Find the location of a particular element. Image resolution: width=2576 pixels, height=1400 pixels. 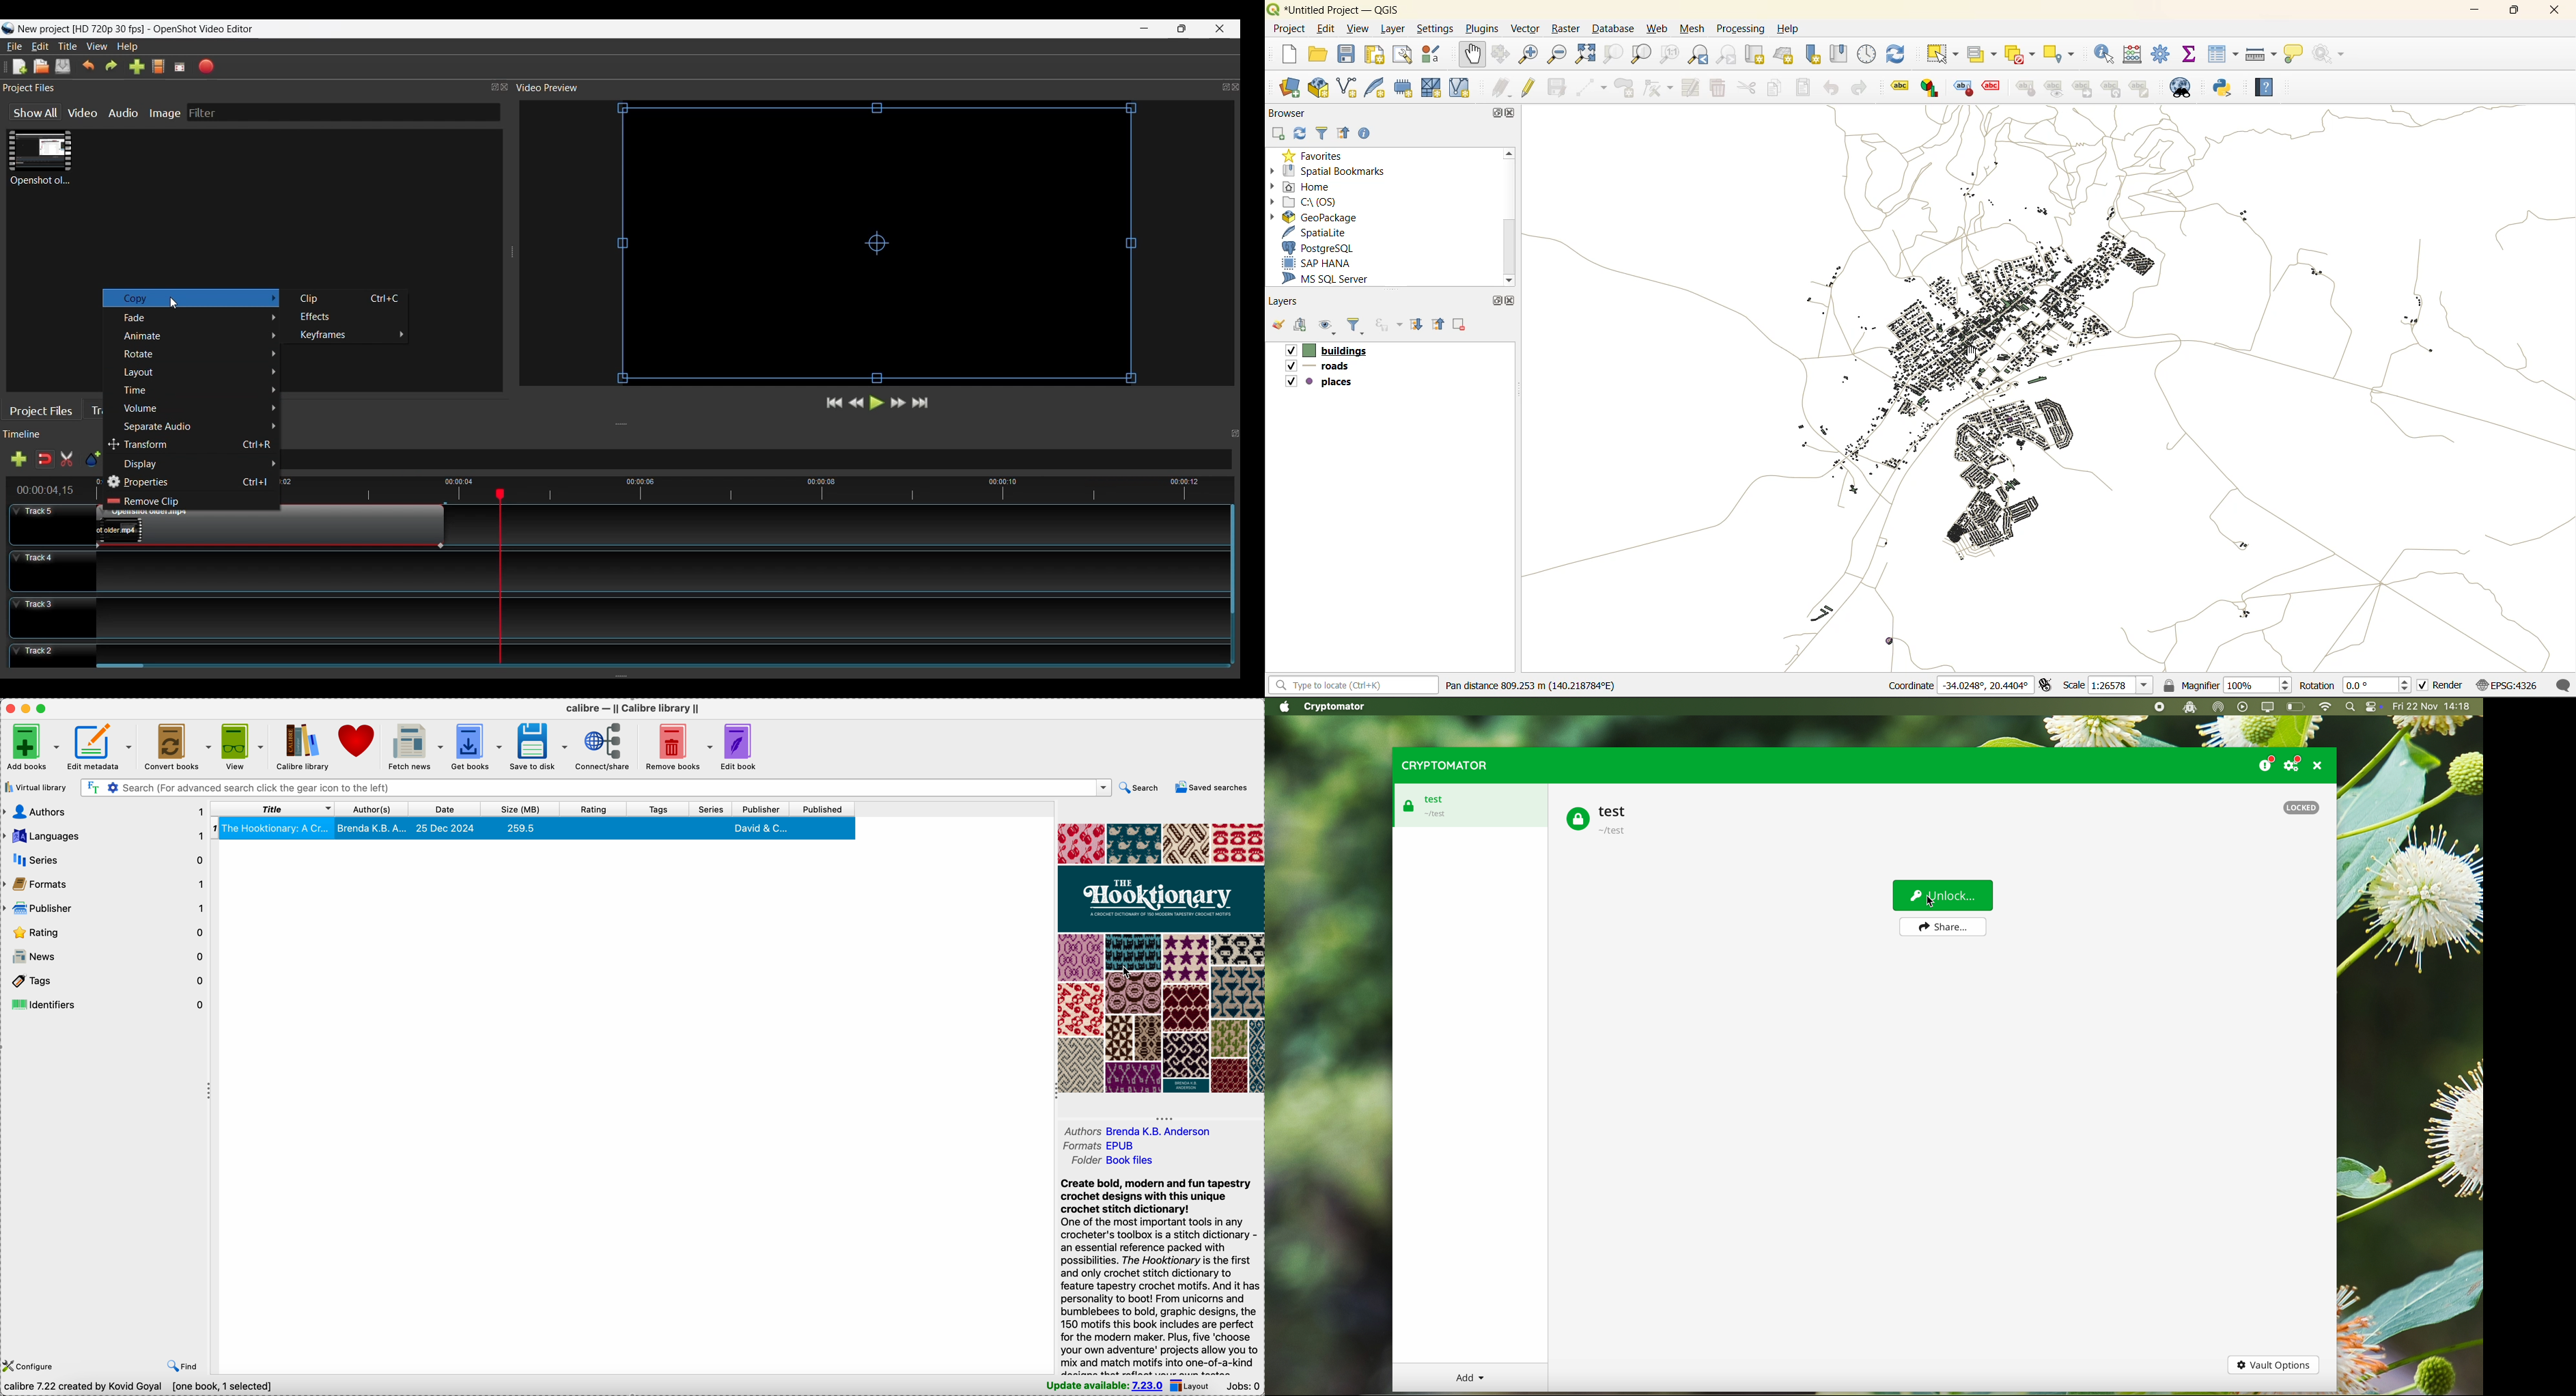

filter  is located at coordinates (1359, 326).